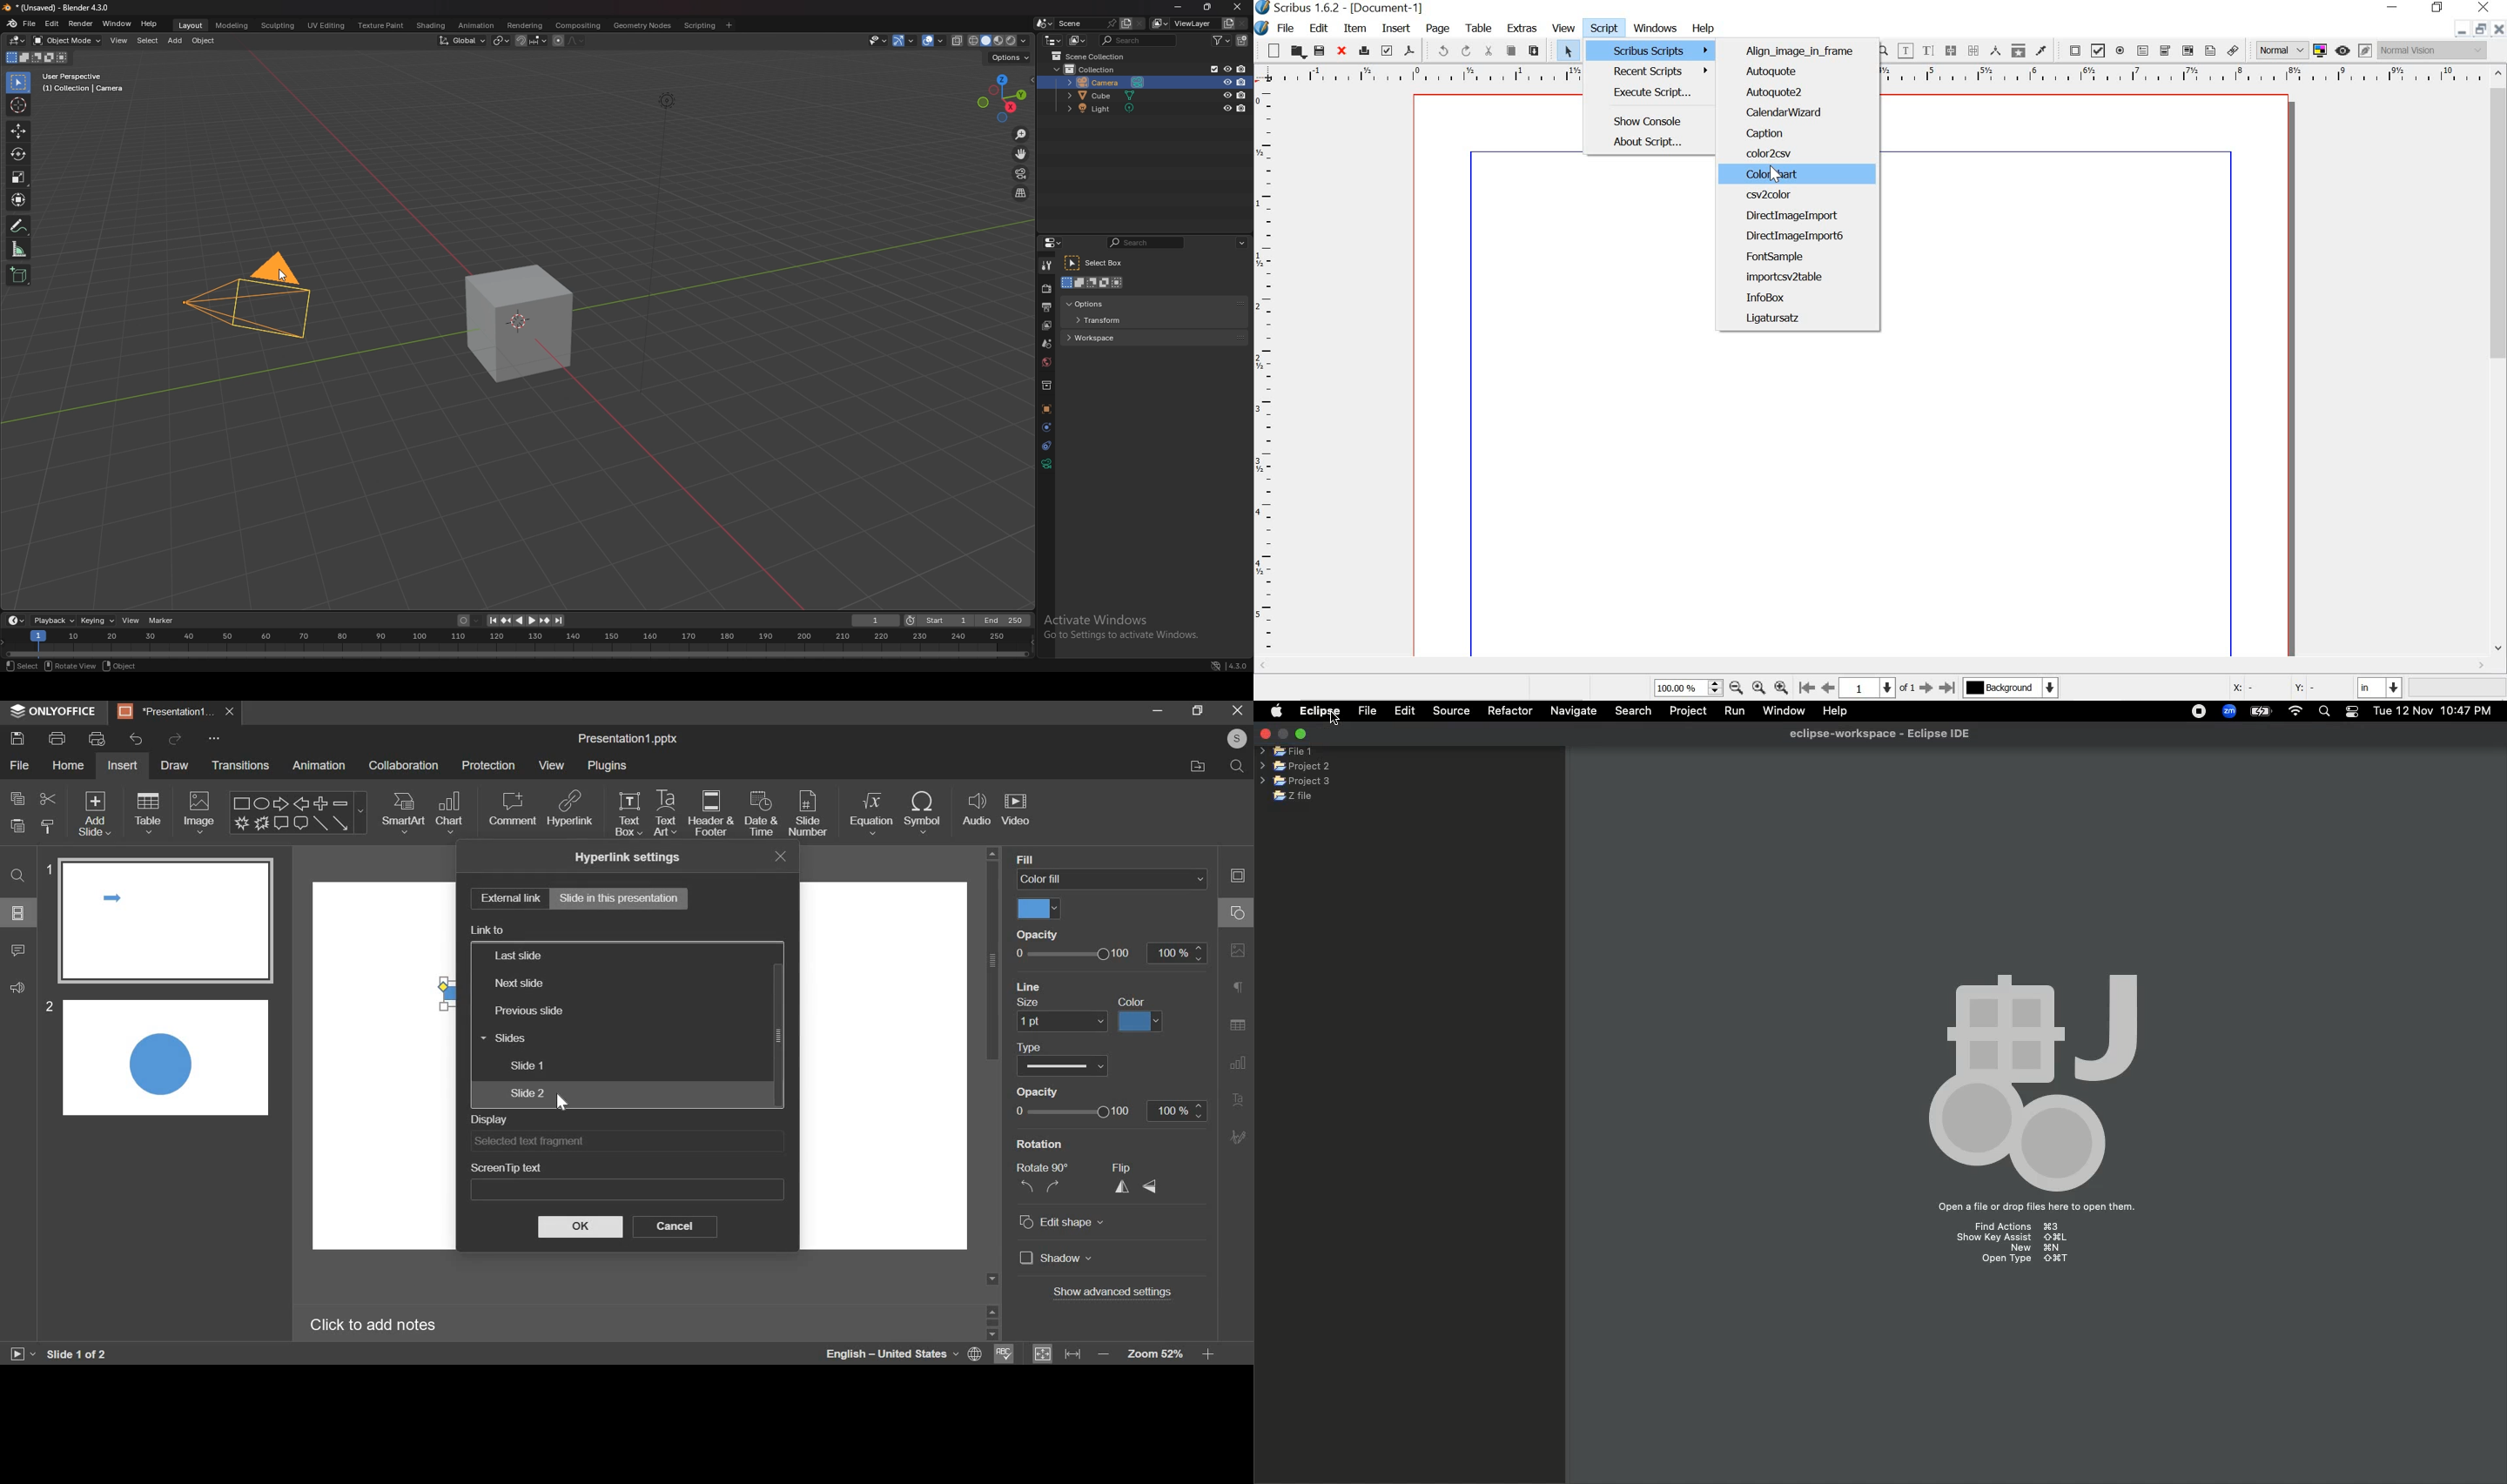 Image resolution: width=2520 pixels, height=1484 pixels. What do you see at coordinates (1238, 1063) in the screenshot?
I see `Chart settings` at bounding box center [1238, 1063].